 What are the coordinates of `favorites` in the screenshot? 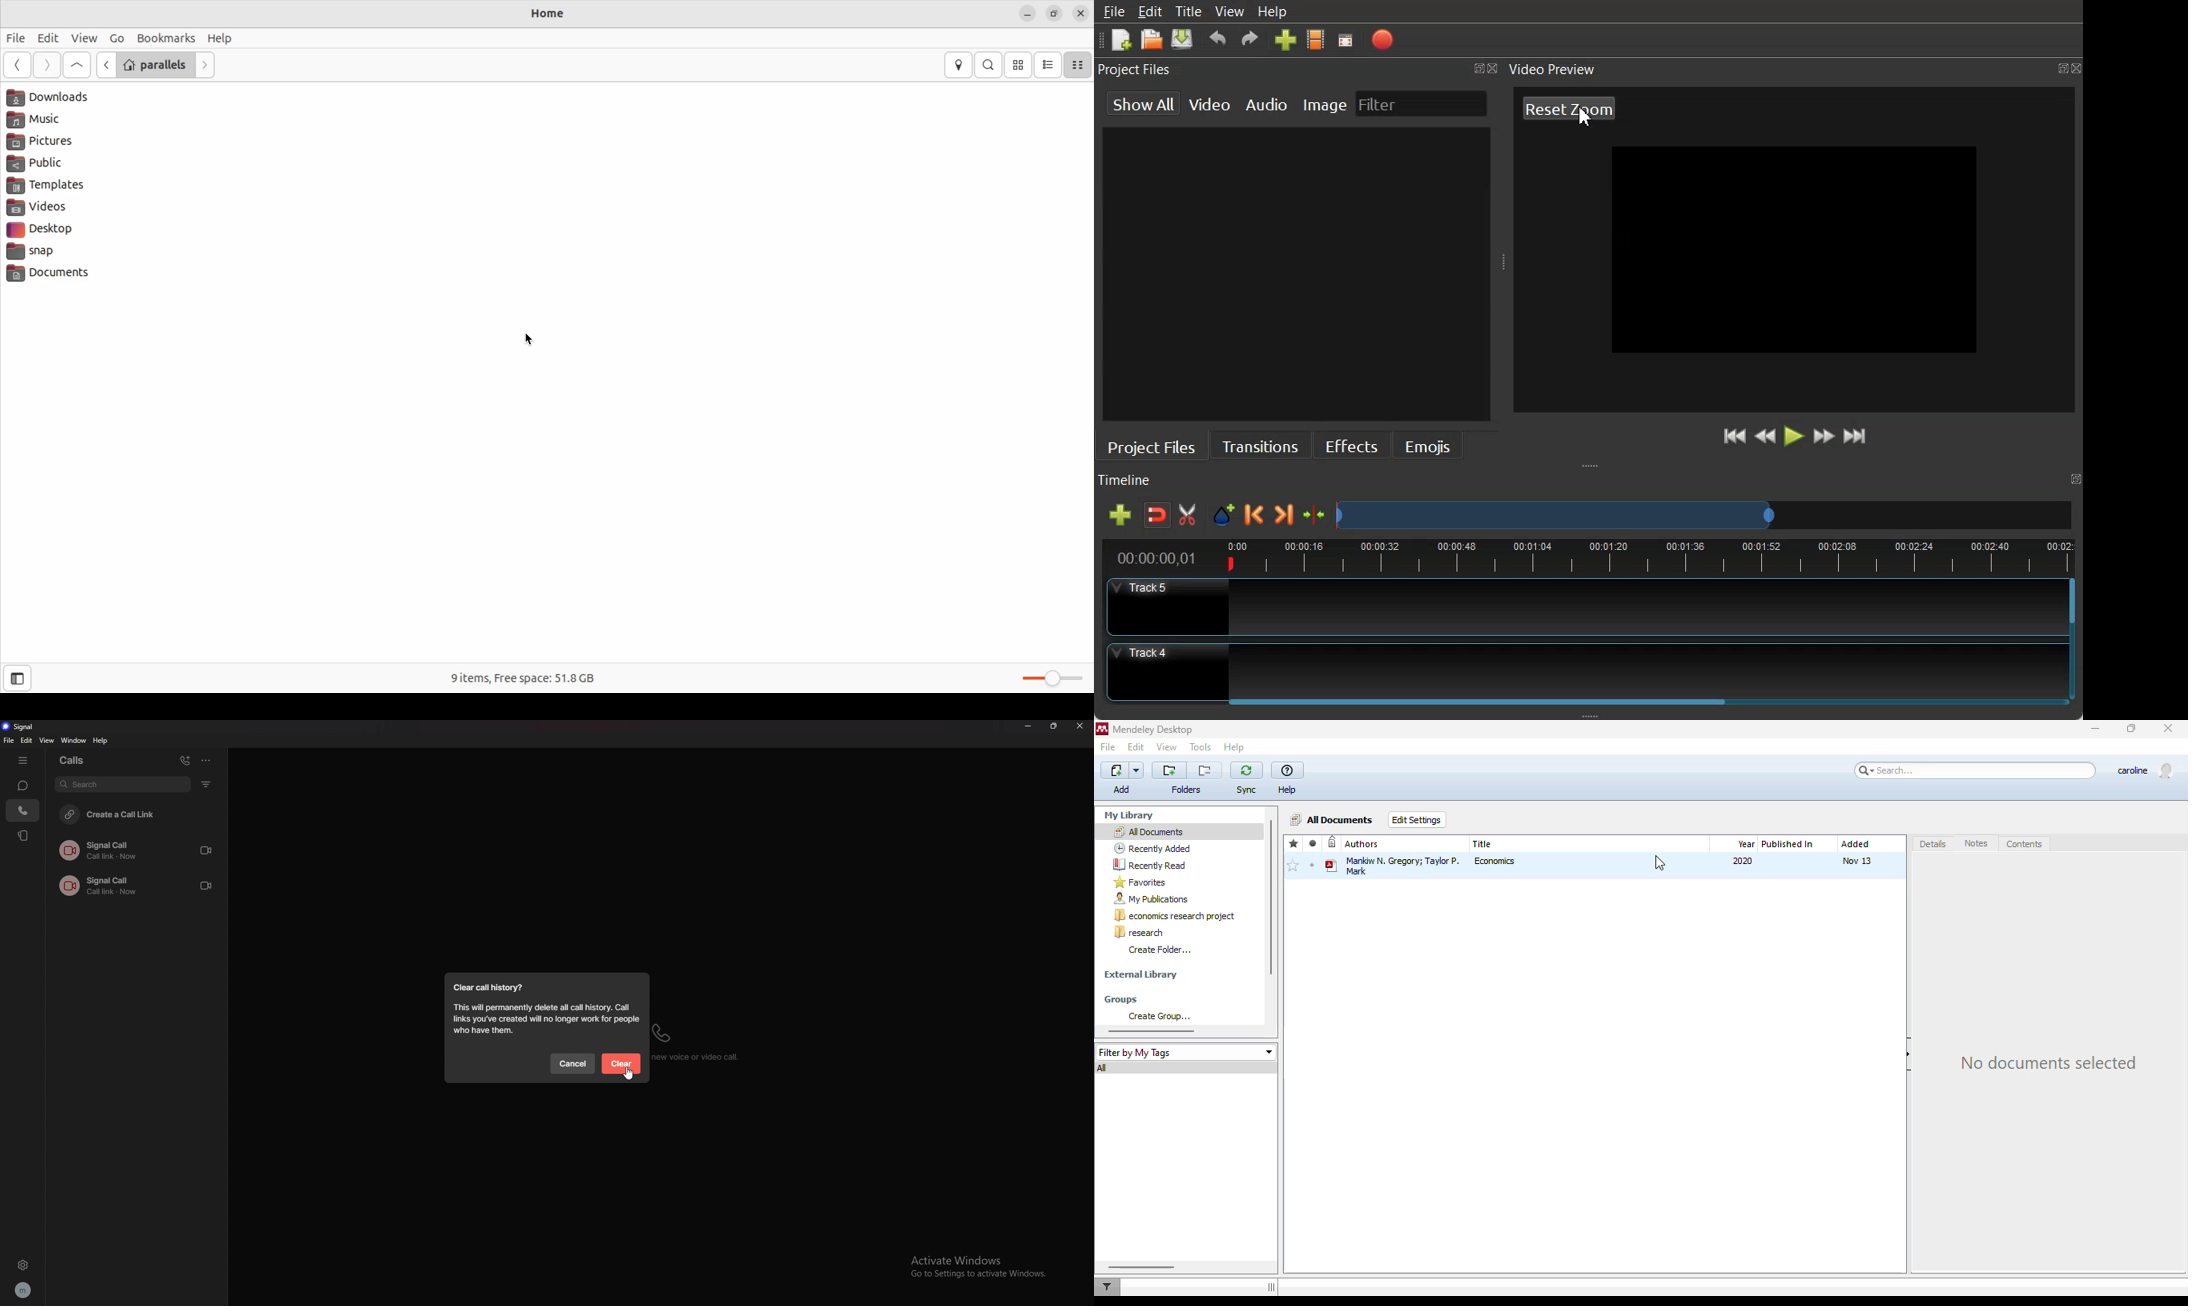 It's located at (1140, 883).